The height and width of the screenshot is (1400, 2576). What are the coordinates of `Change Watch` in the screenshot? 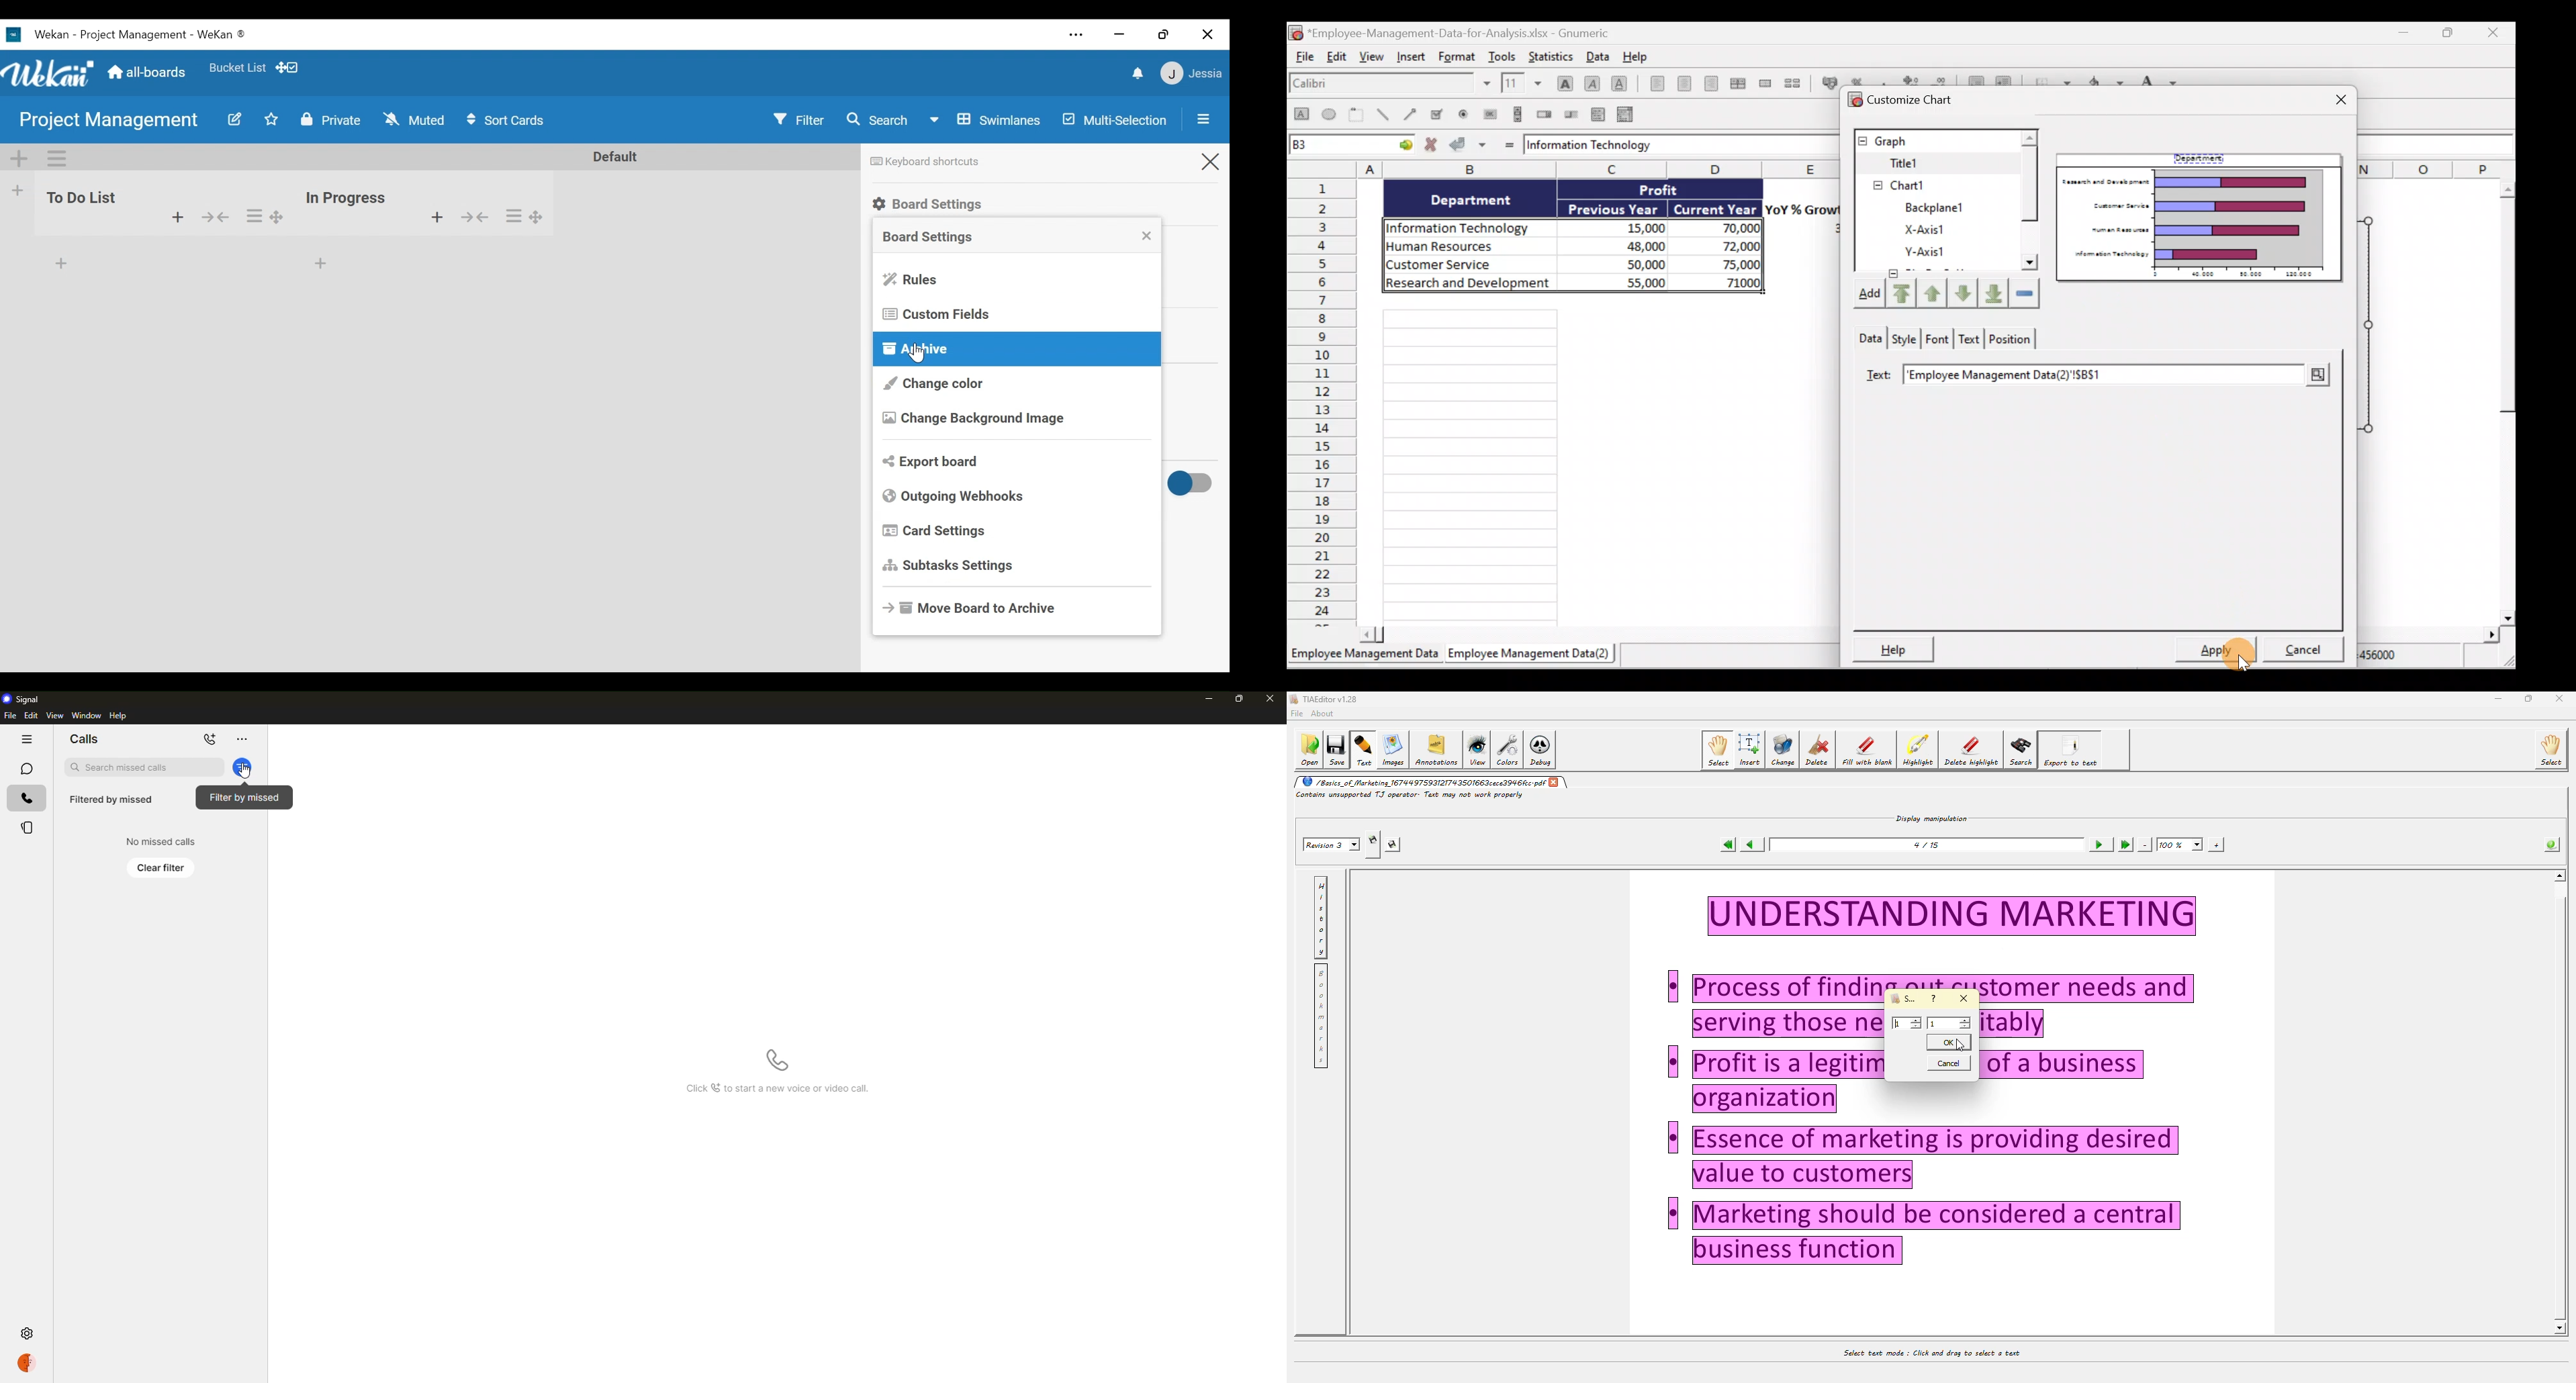 It's located at (416, 119).